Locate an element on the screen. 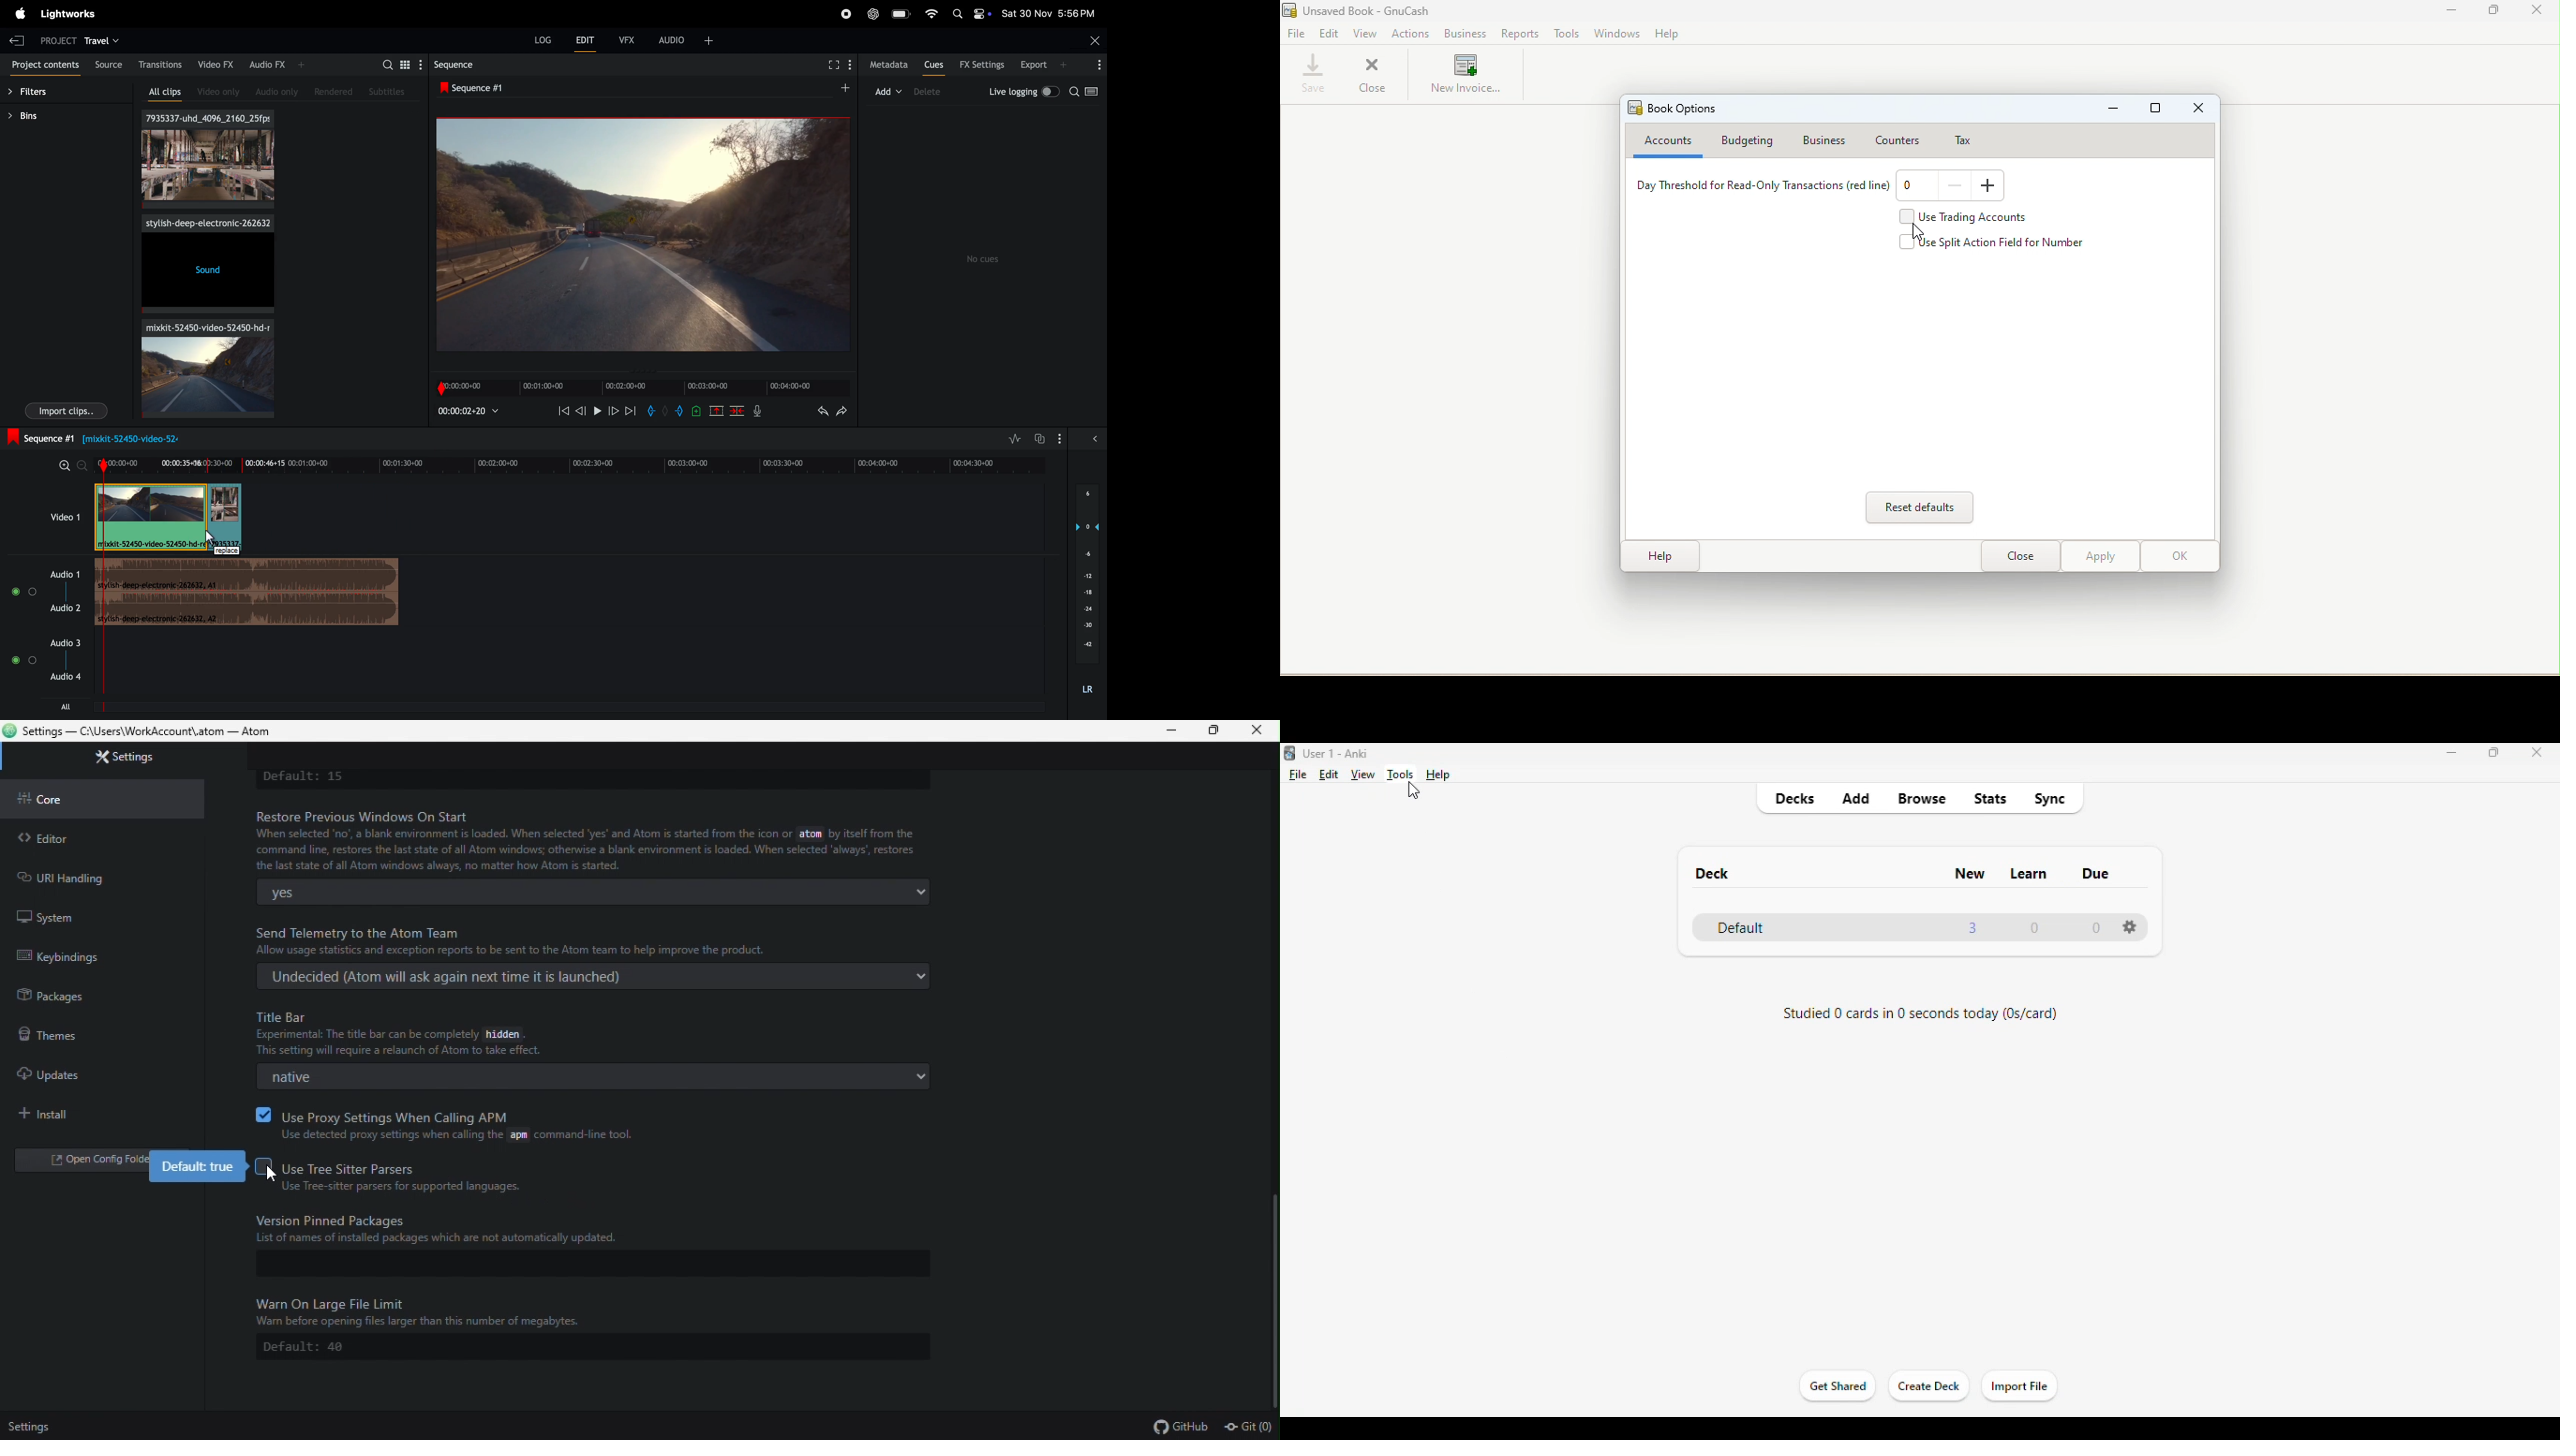  Settings is located at coordinates (34, 1426).